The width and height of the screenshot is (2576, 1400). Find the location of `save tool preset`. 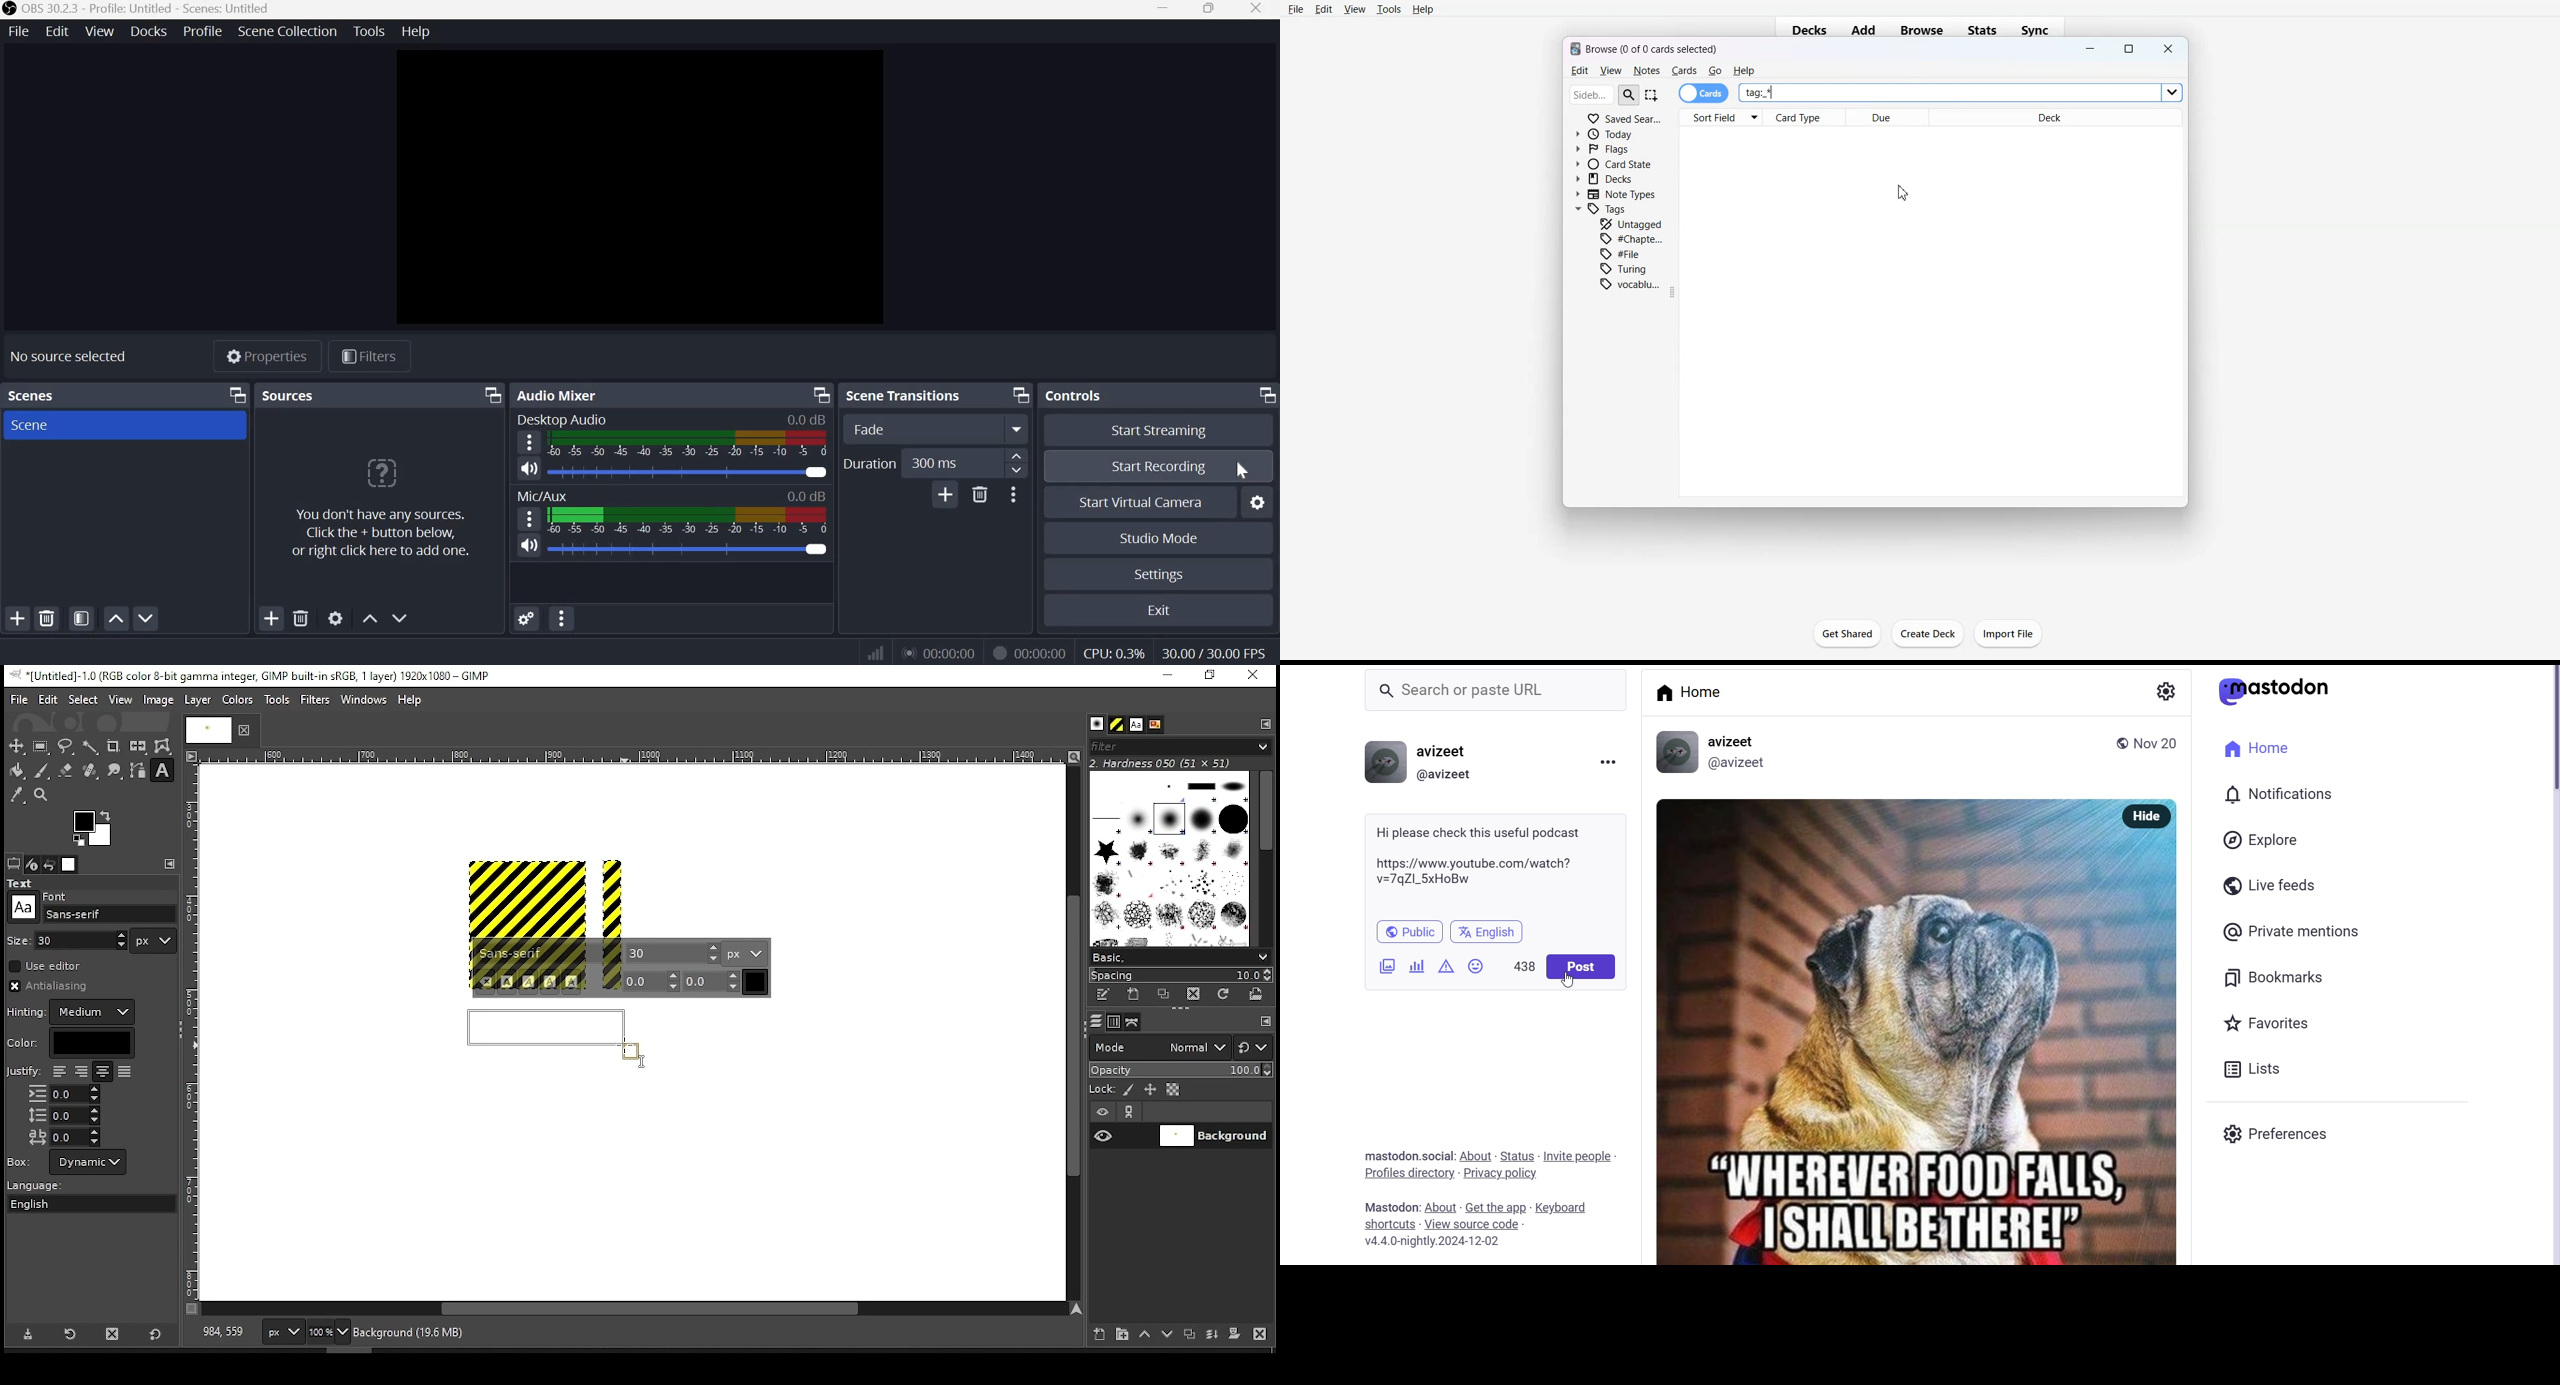

save tool preset is located at coordinates (30, 1333).